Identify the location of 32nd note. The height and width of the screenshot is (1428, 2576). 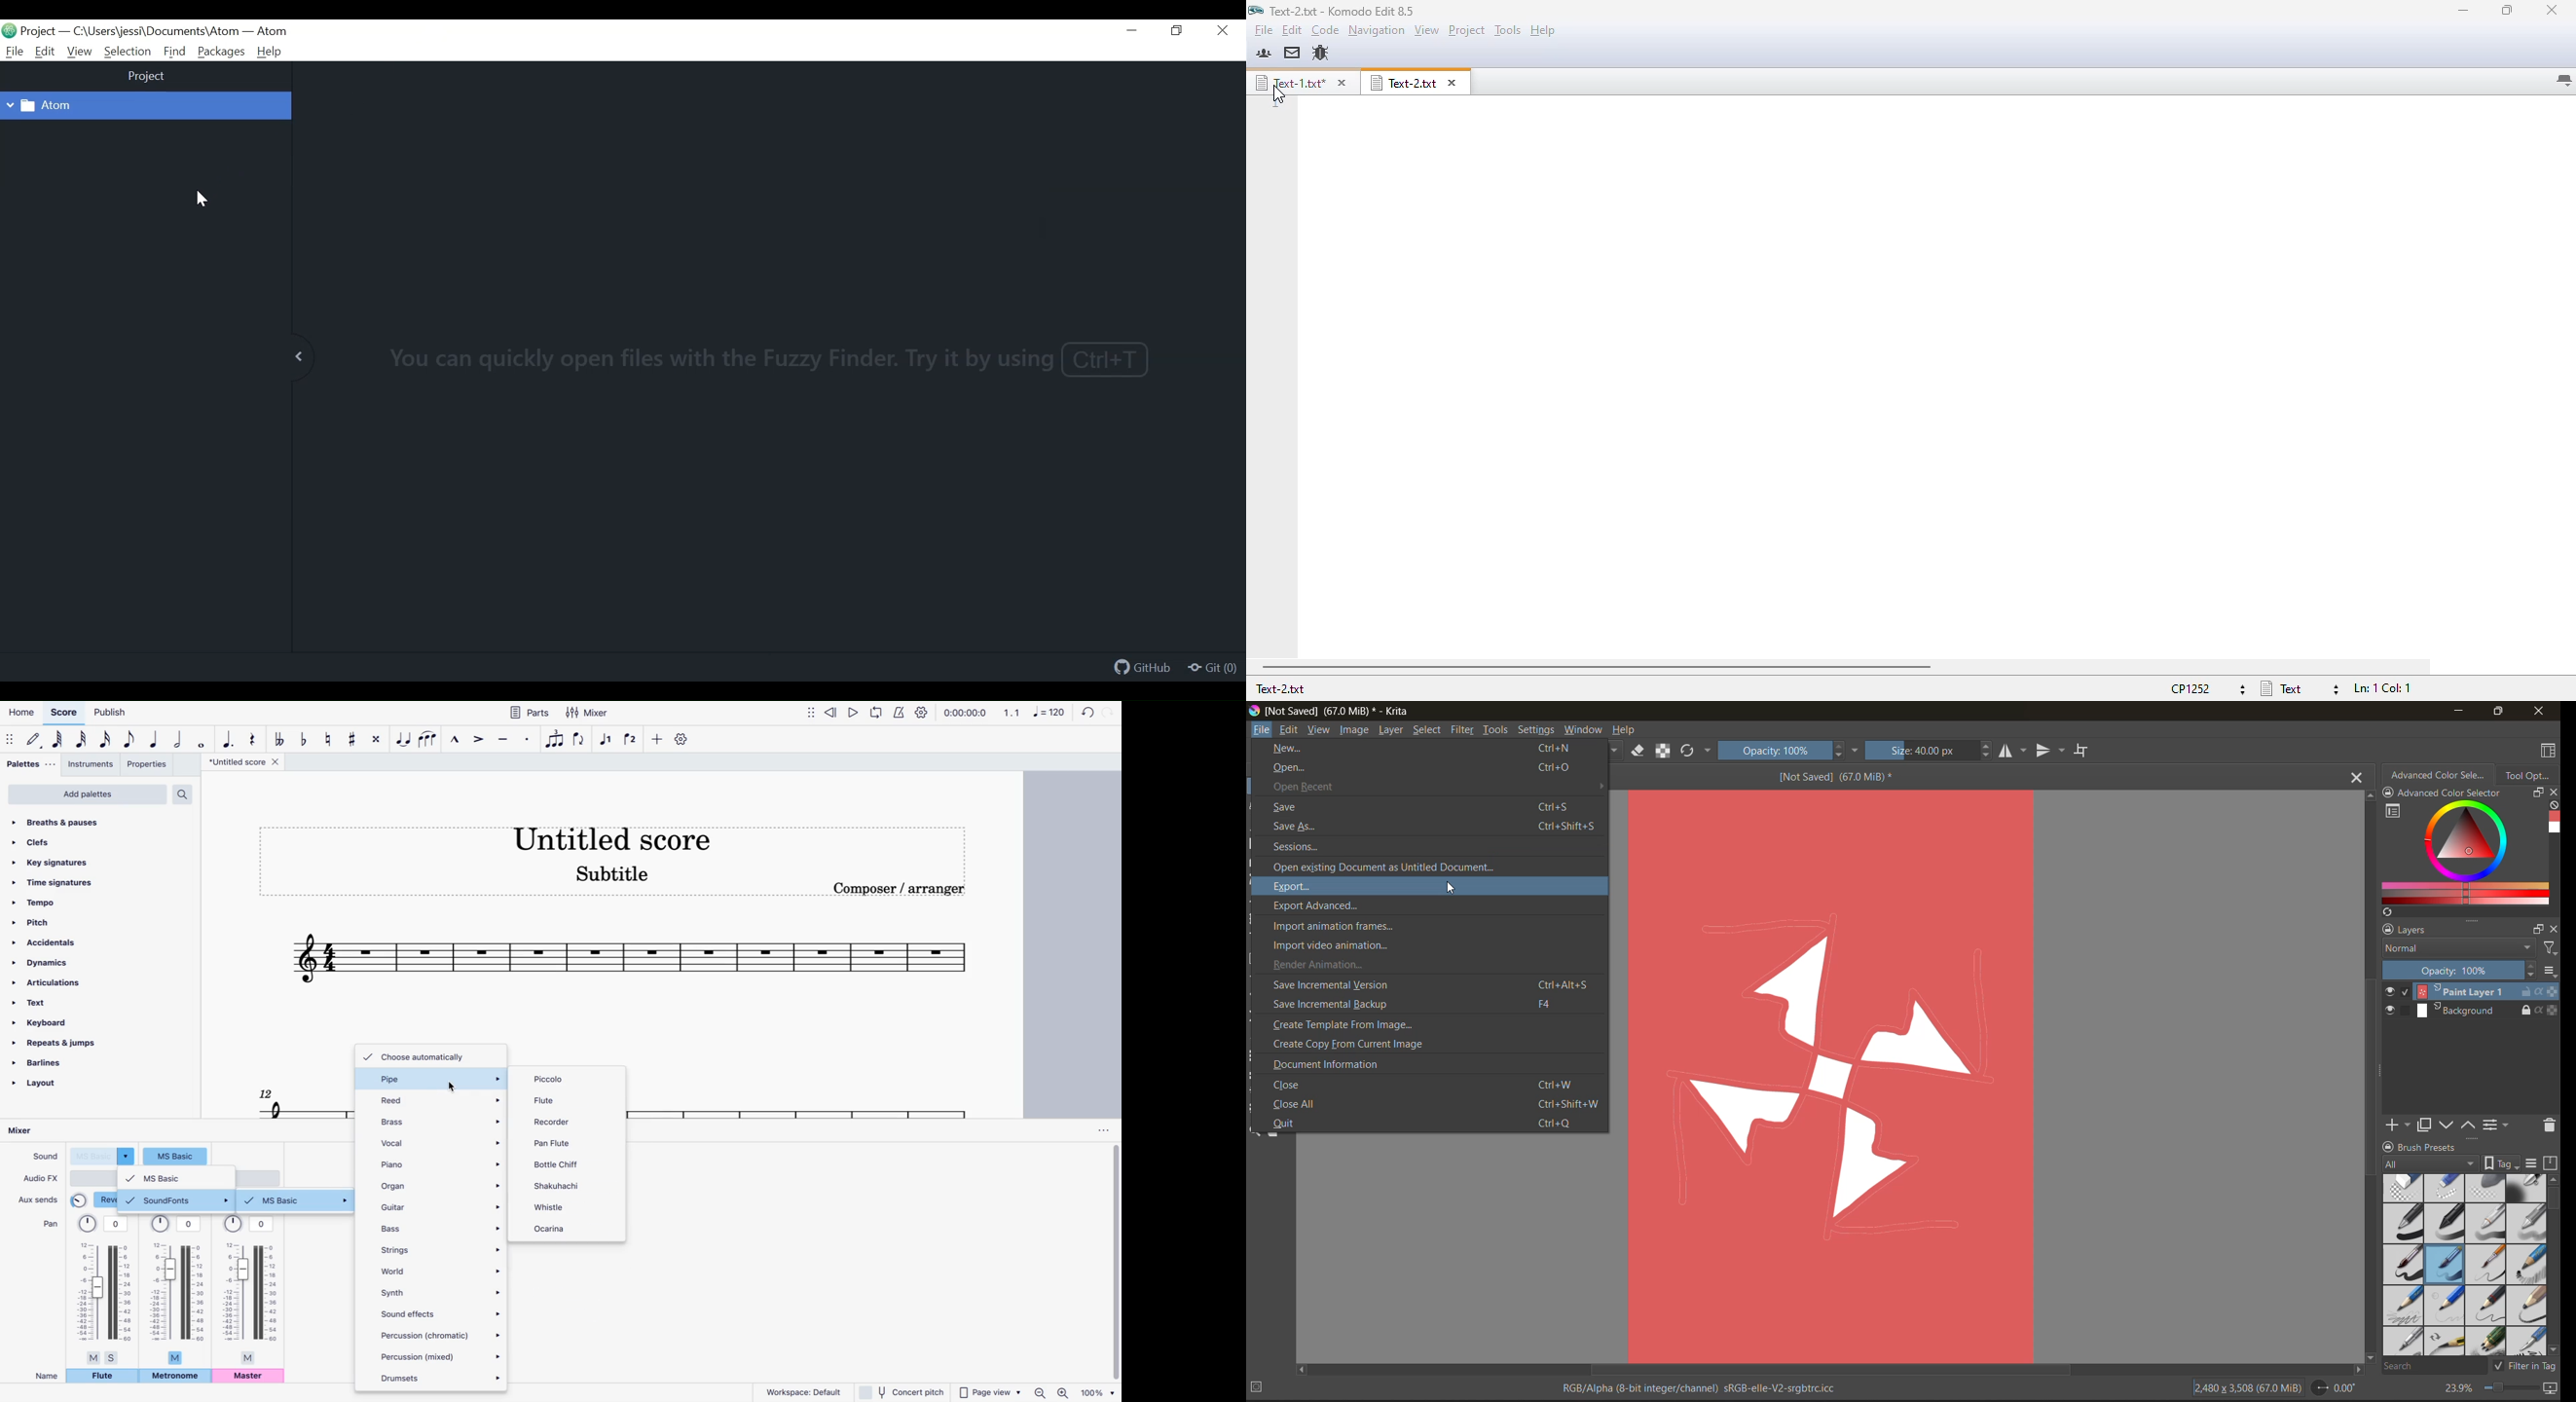
(83, 740).